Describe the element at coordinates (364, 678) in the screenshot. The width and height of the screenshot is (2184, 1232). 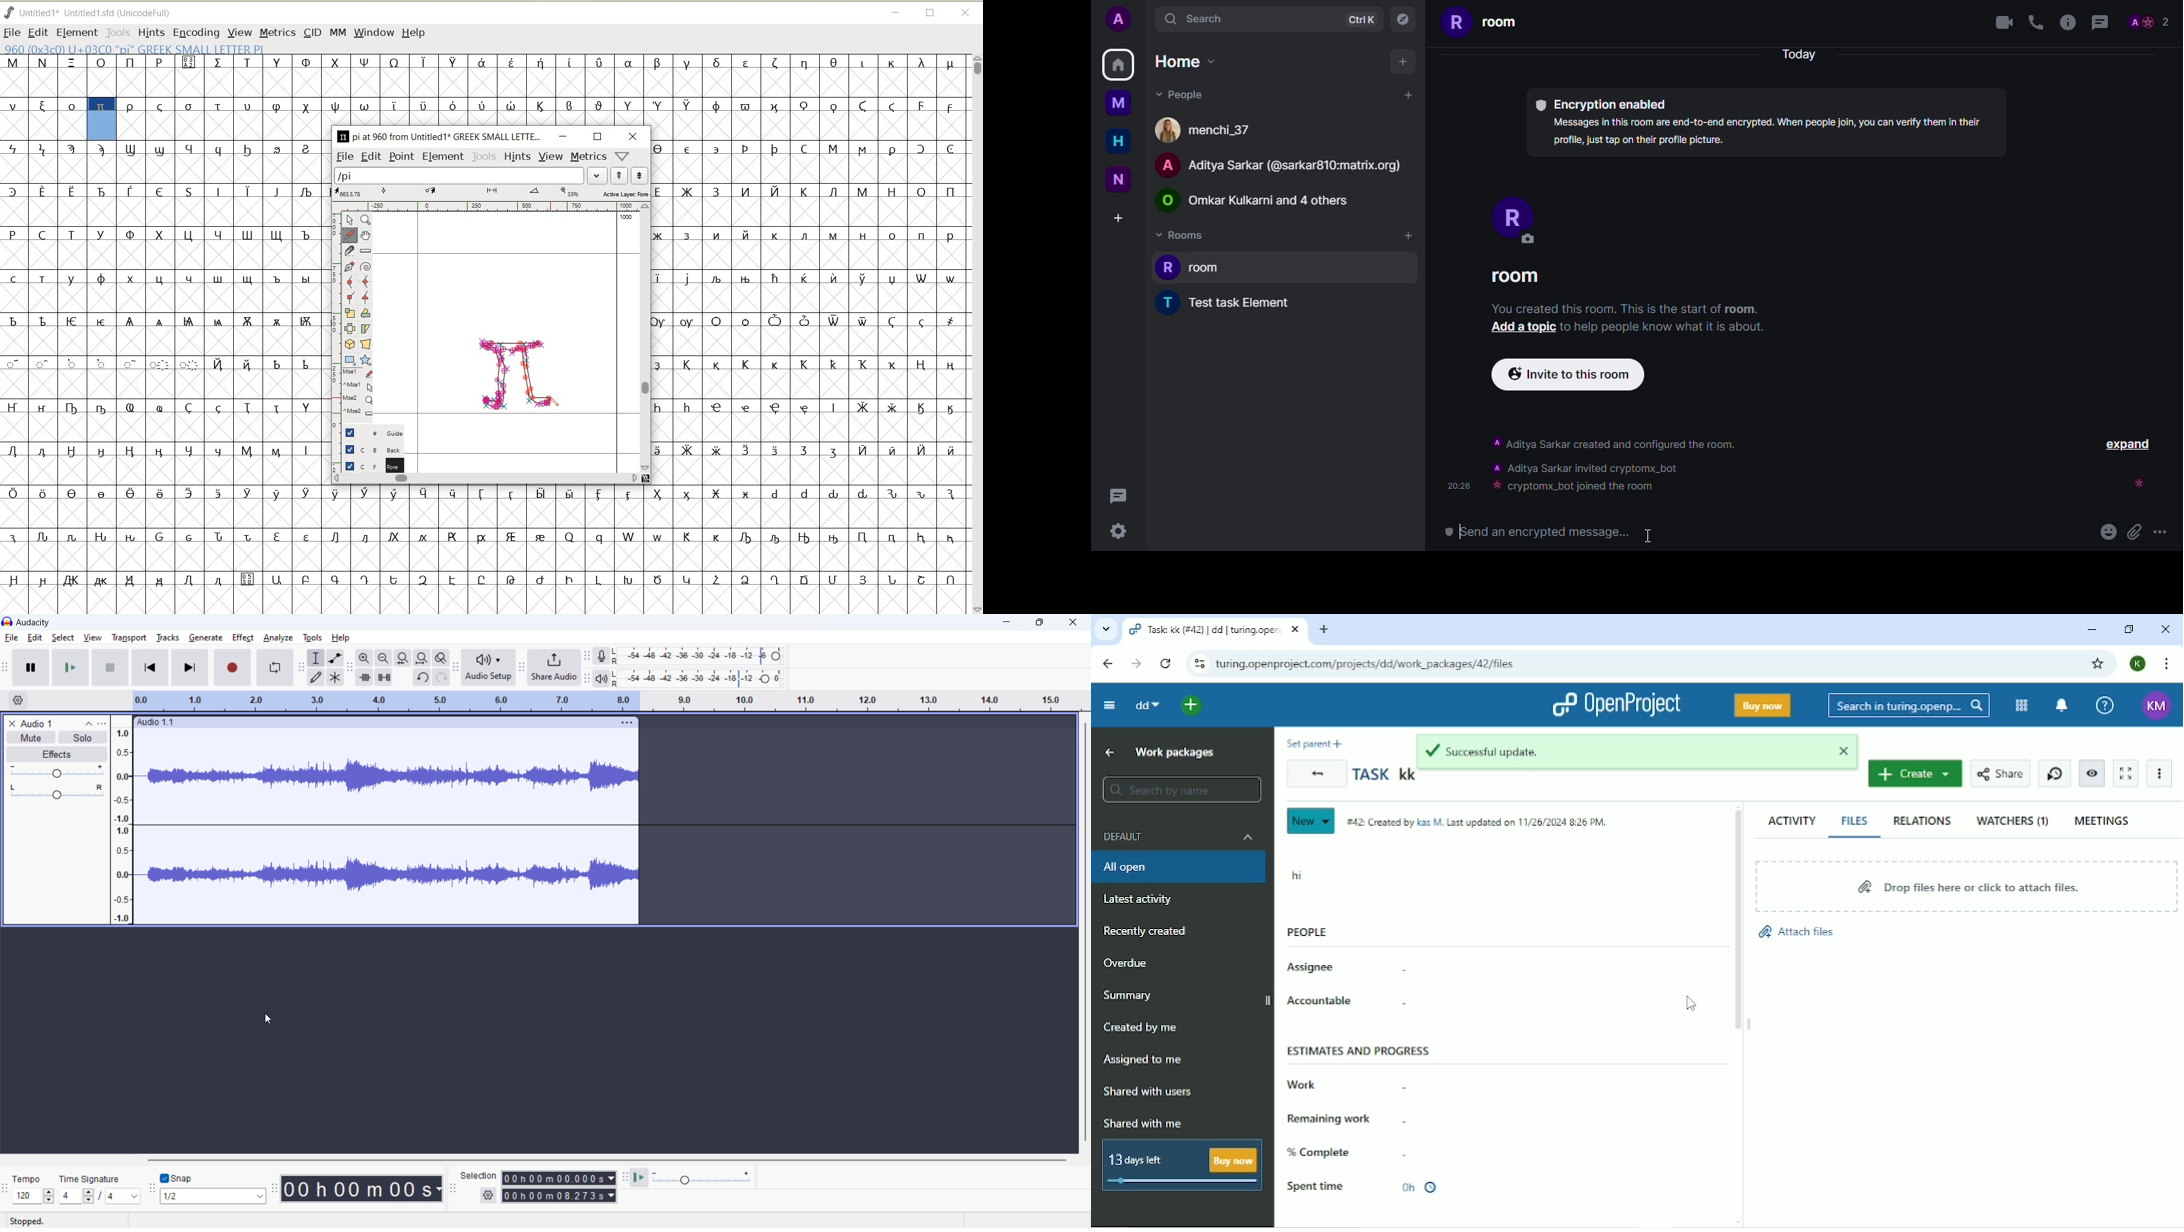
I see `trim audio outside selection` at that location.